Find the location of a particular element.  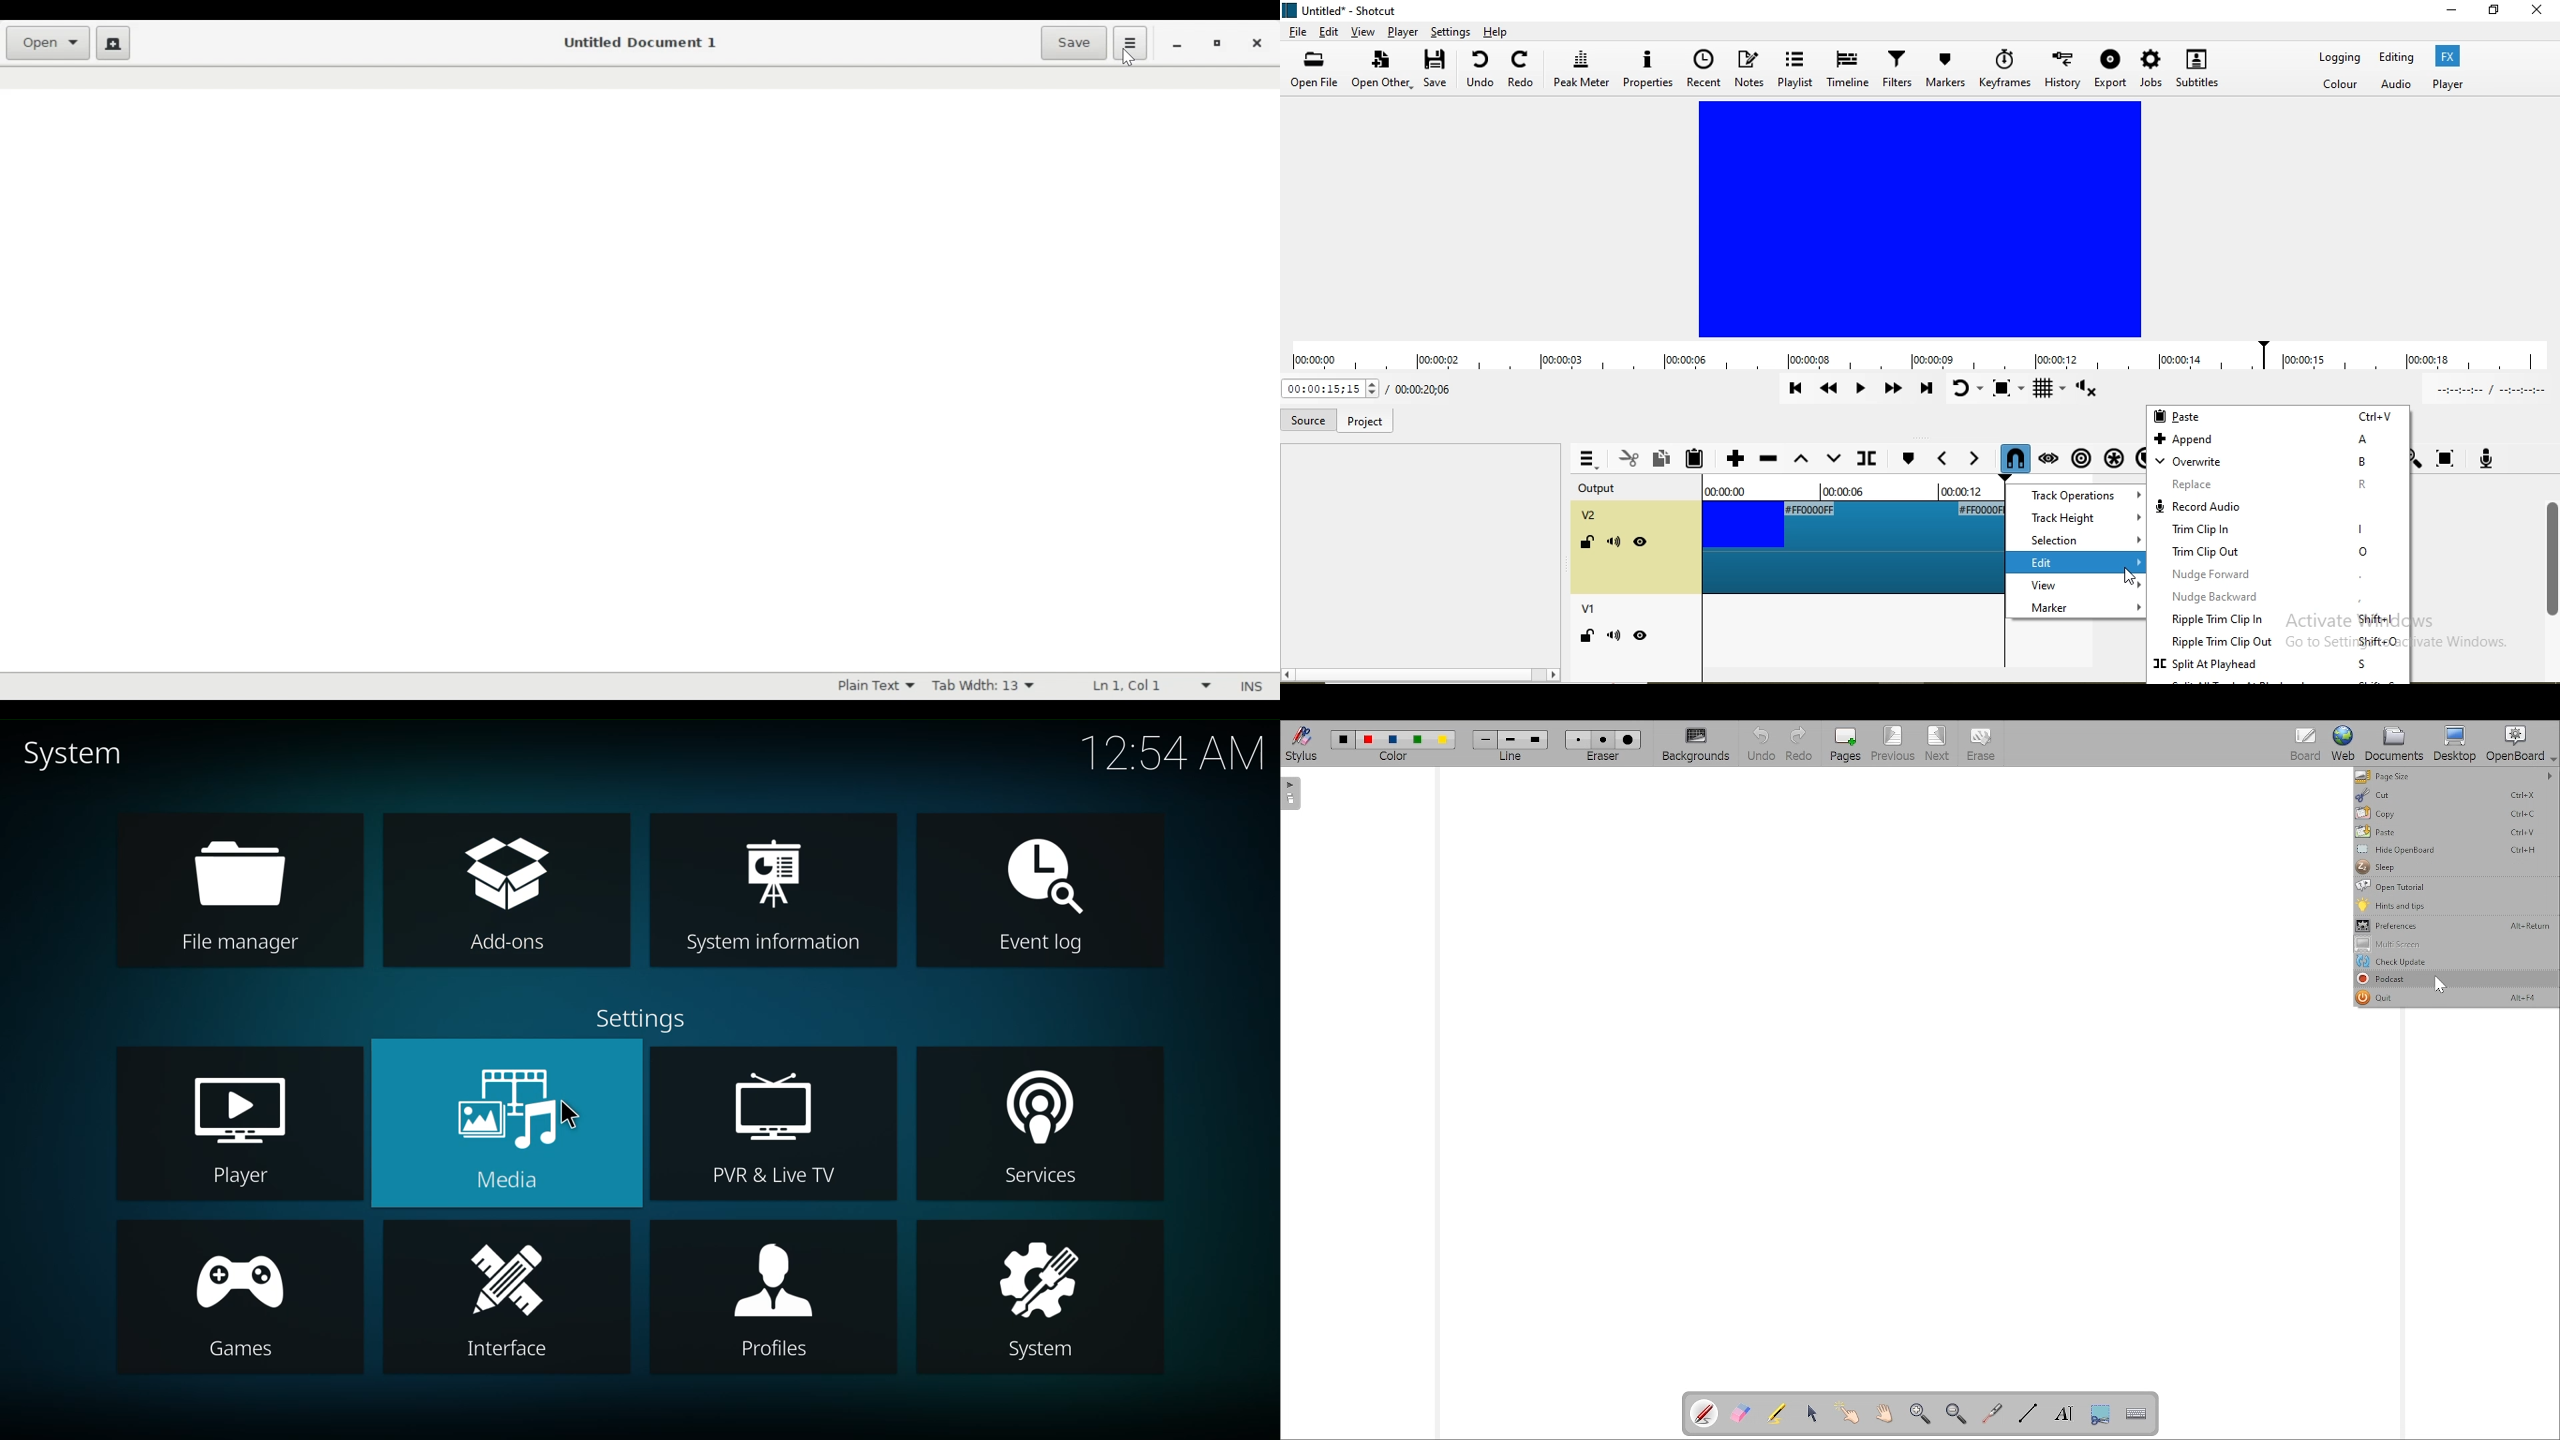

video preview is located at coordinates (1922, 219).